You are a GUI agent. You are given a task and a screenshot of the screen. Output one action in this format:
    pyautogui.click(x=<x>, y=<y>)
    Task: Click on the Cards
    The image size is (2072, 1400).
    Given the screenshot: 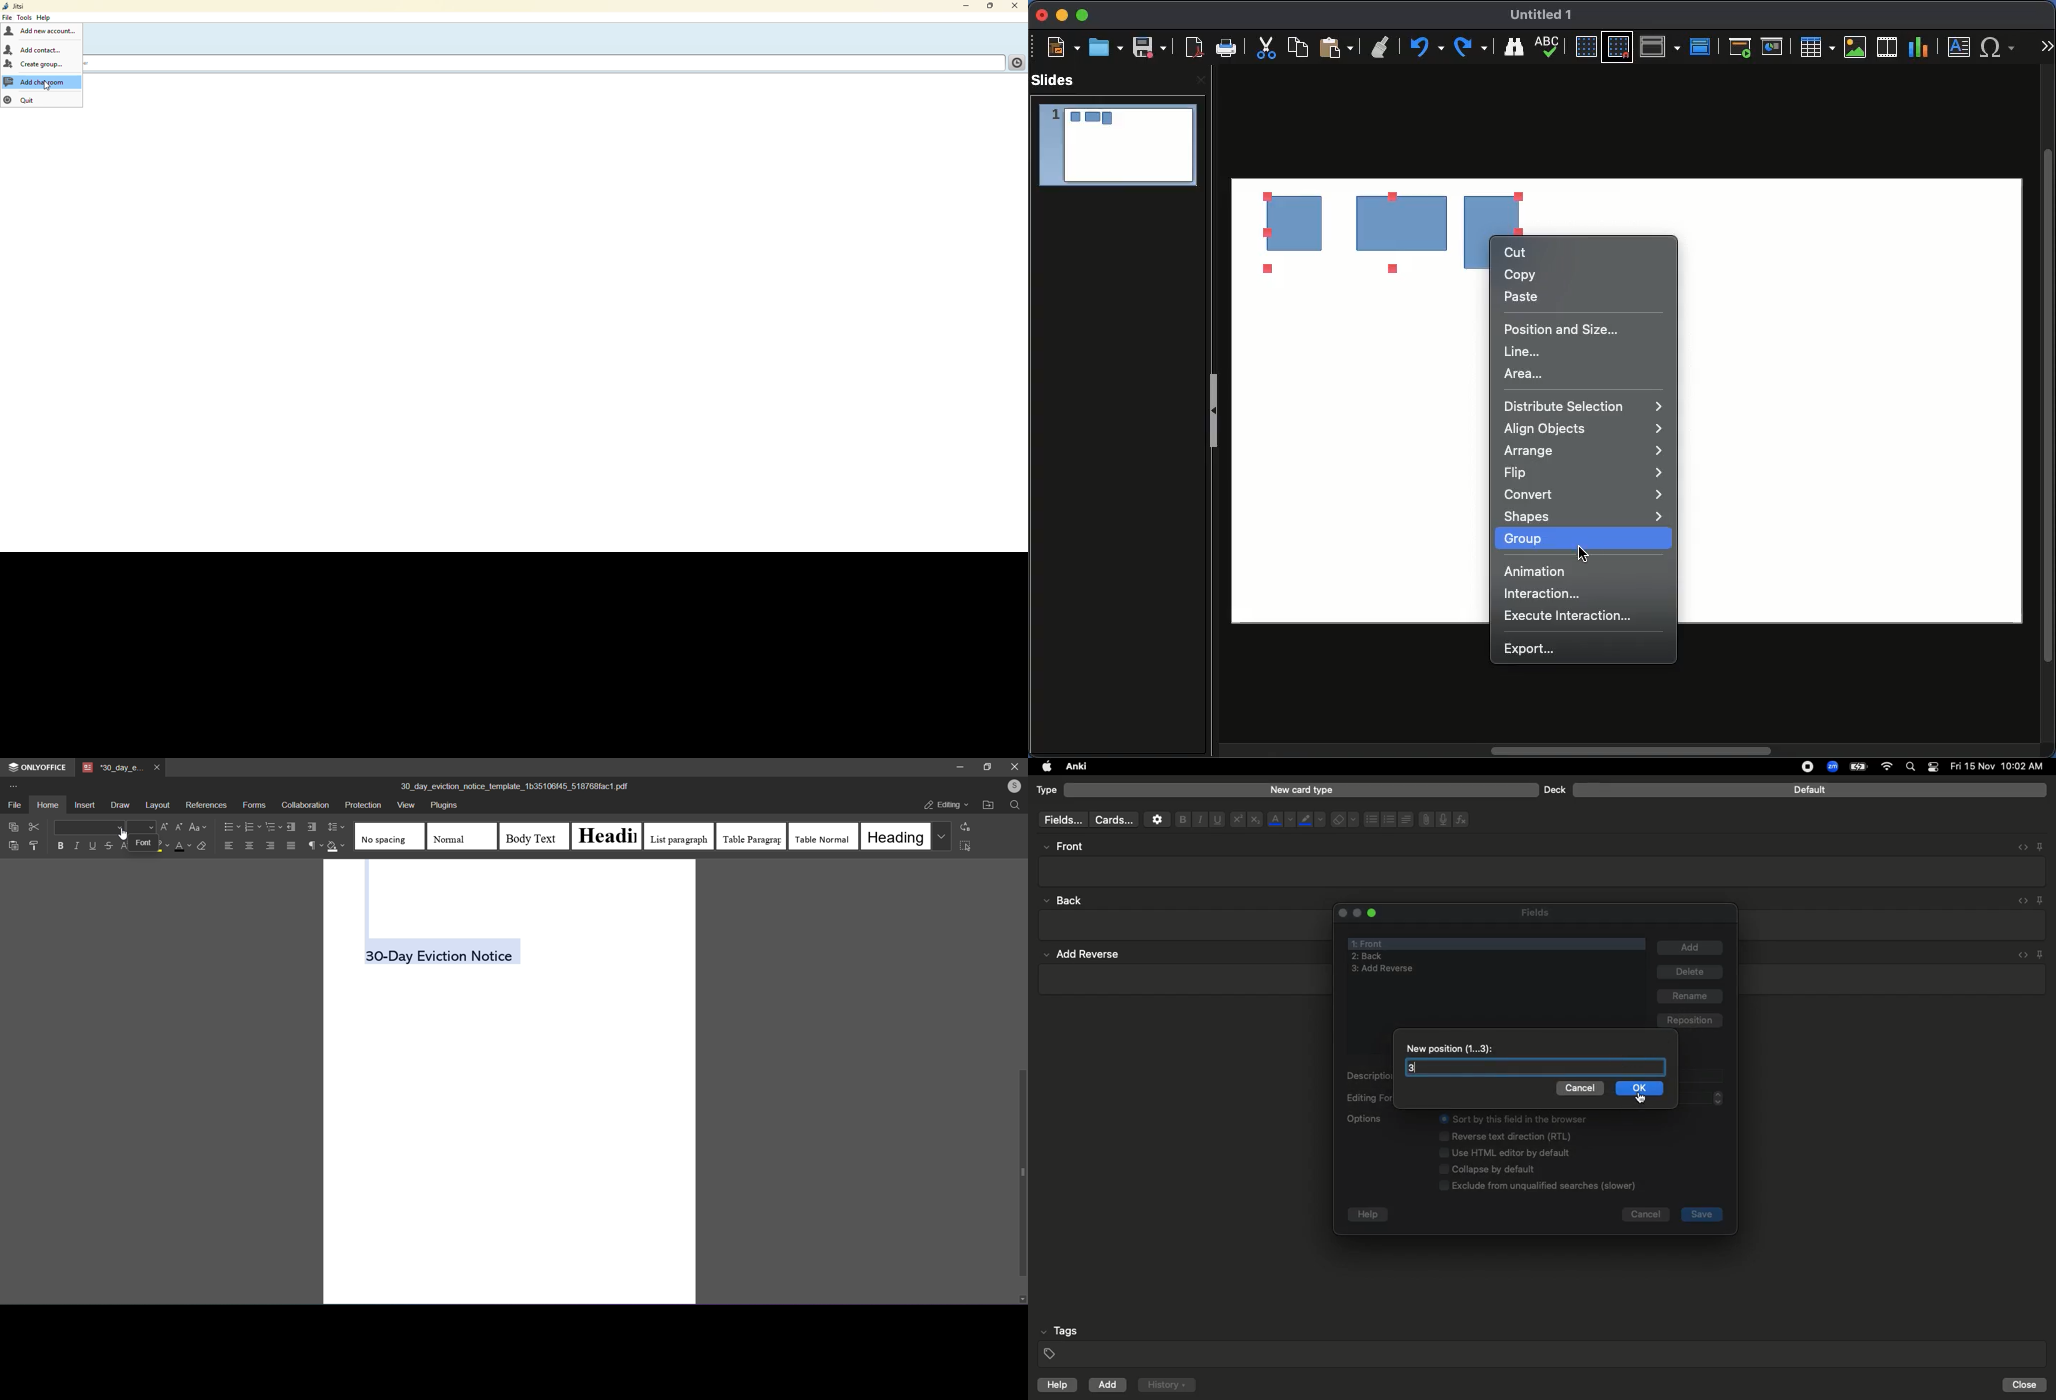 What is the action you would take?
    pyautogui.click(x=1114, y=820)
    